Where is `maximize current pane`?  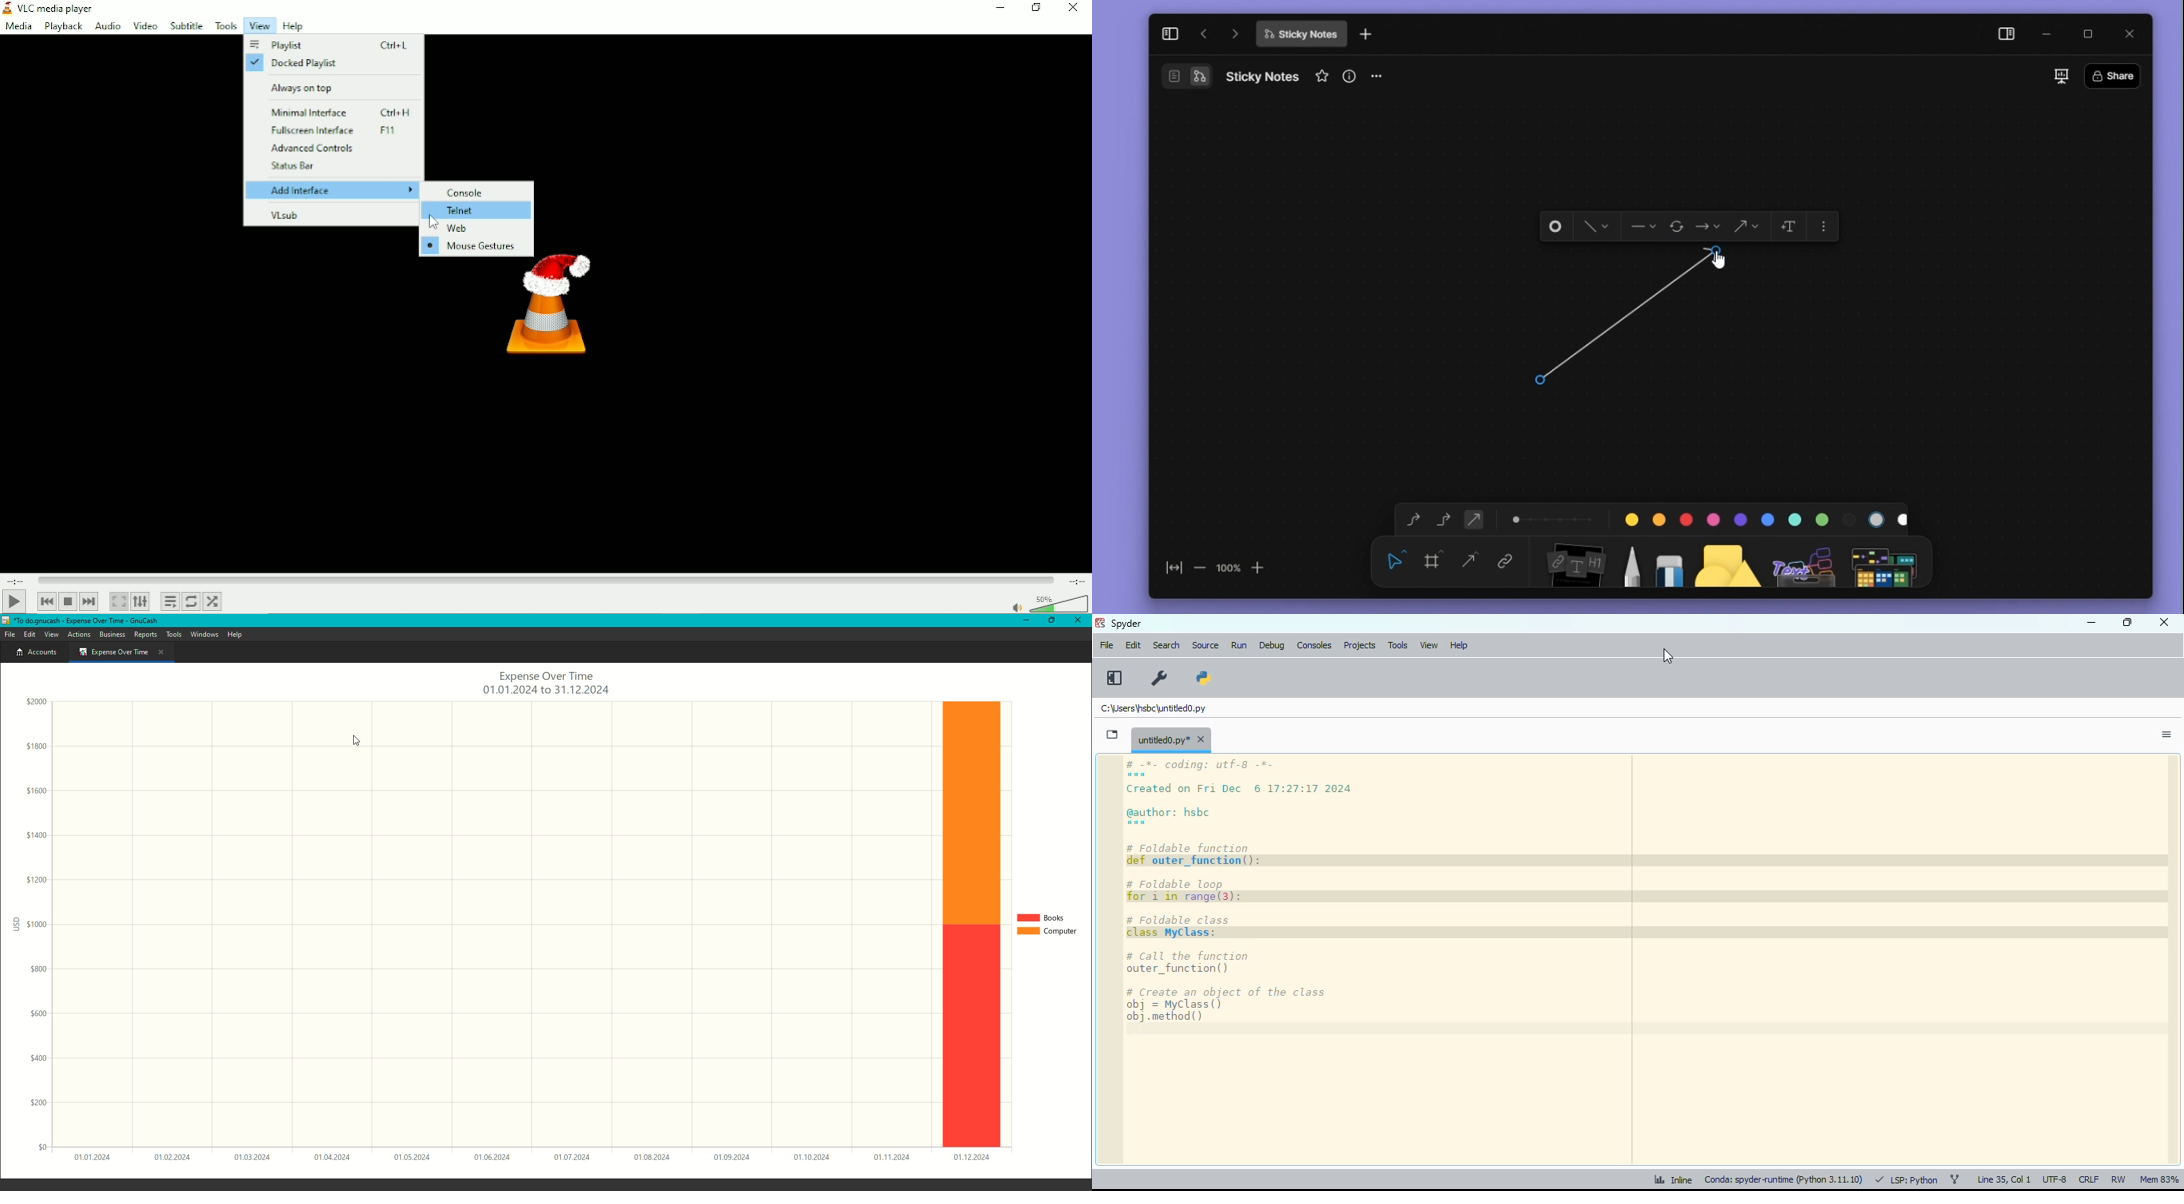
maximize current pane is located at coordinates (1115, 678).